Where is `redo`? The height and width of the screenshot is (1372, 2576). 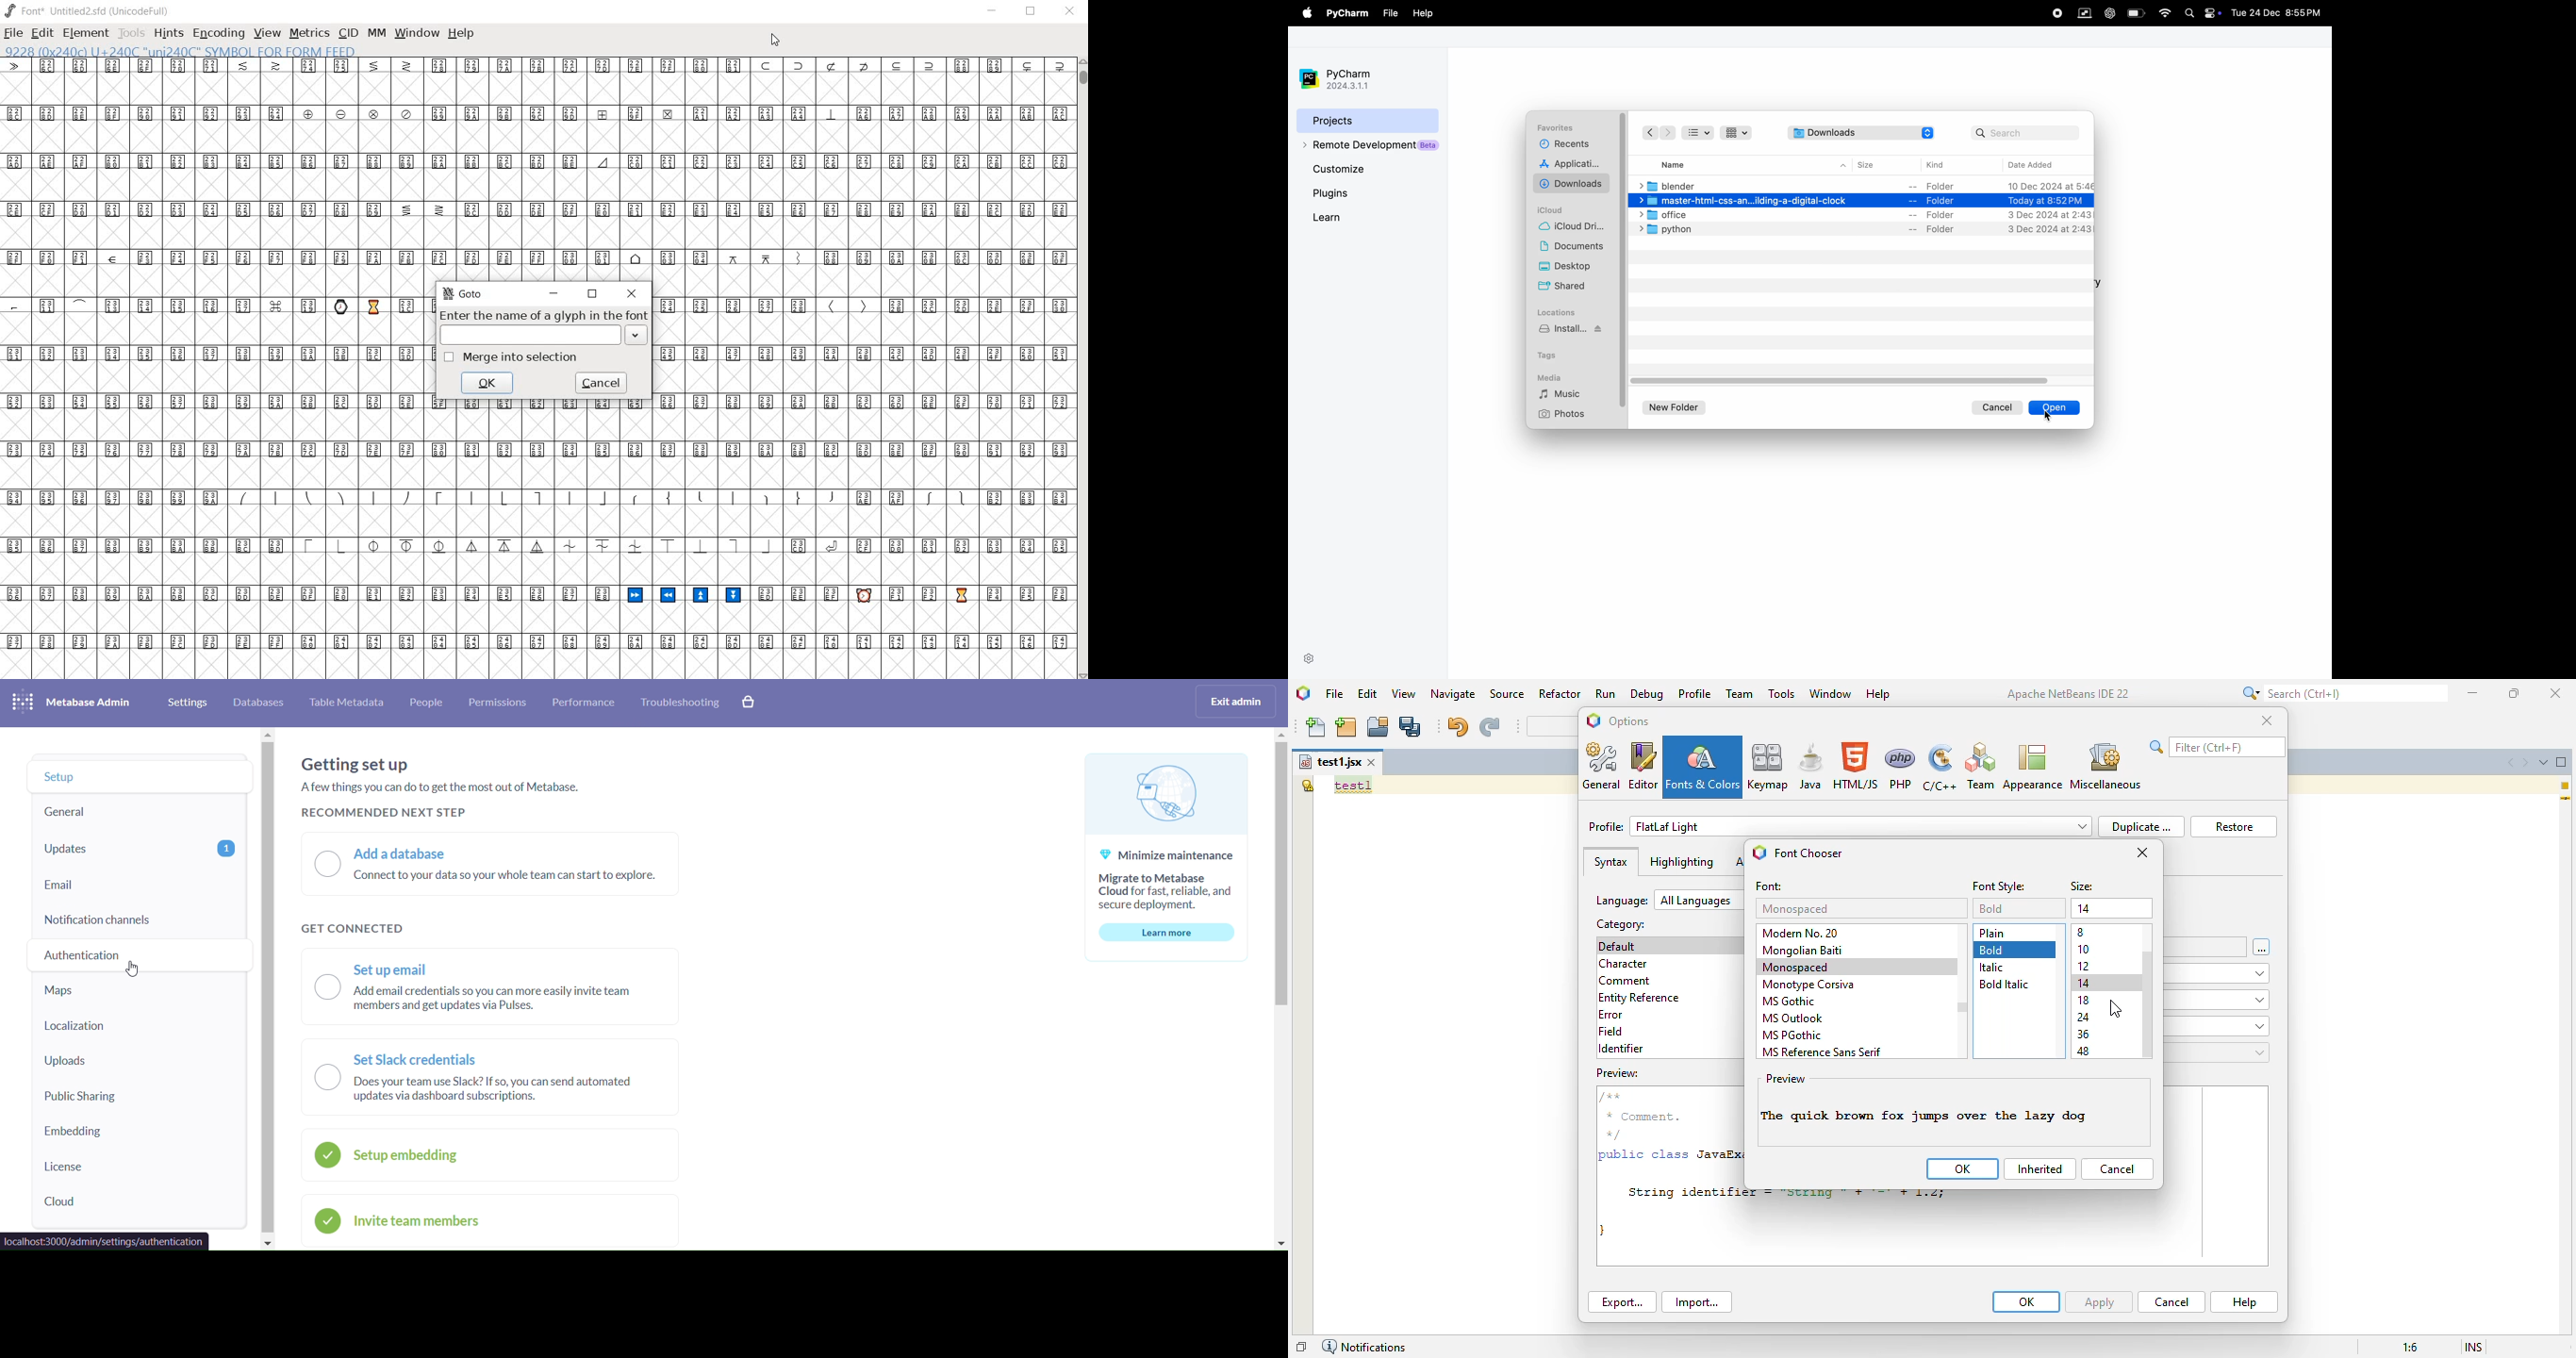
redo is located at coordinates (1489, 727).